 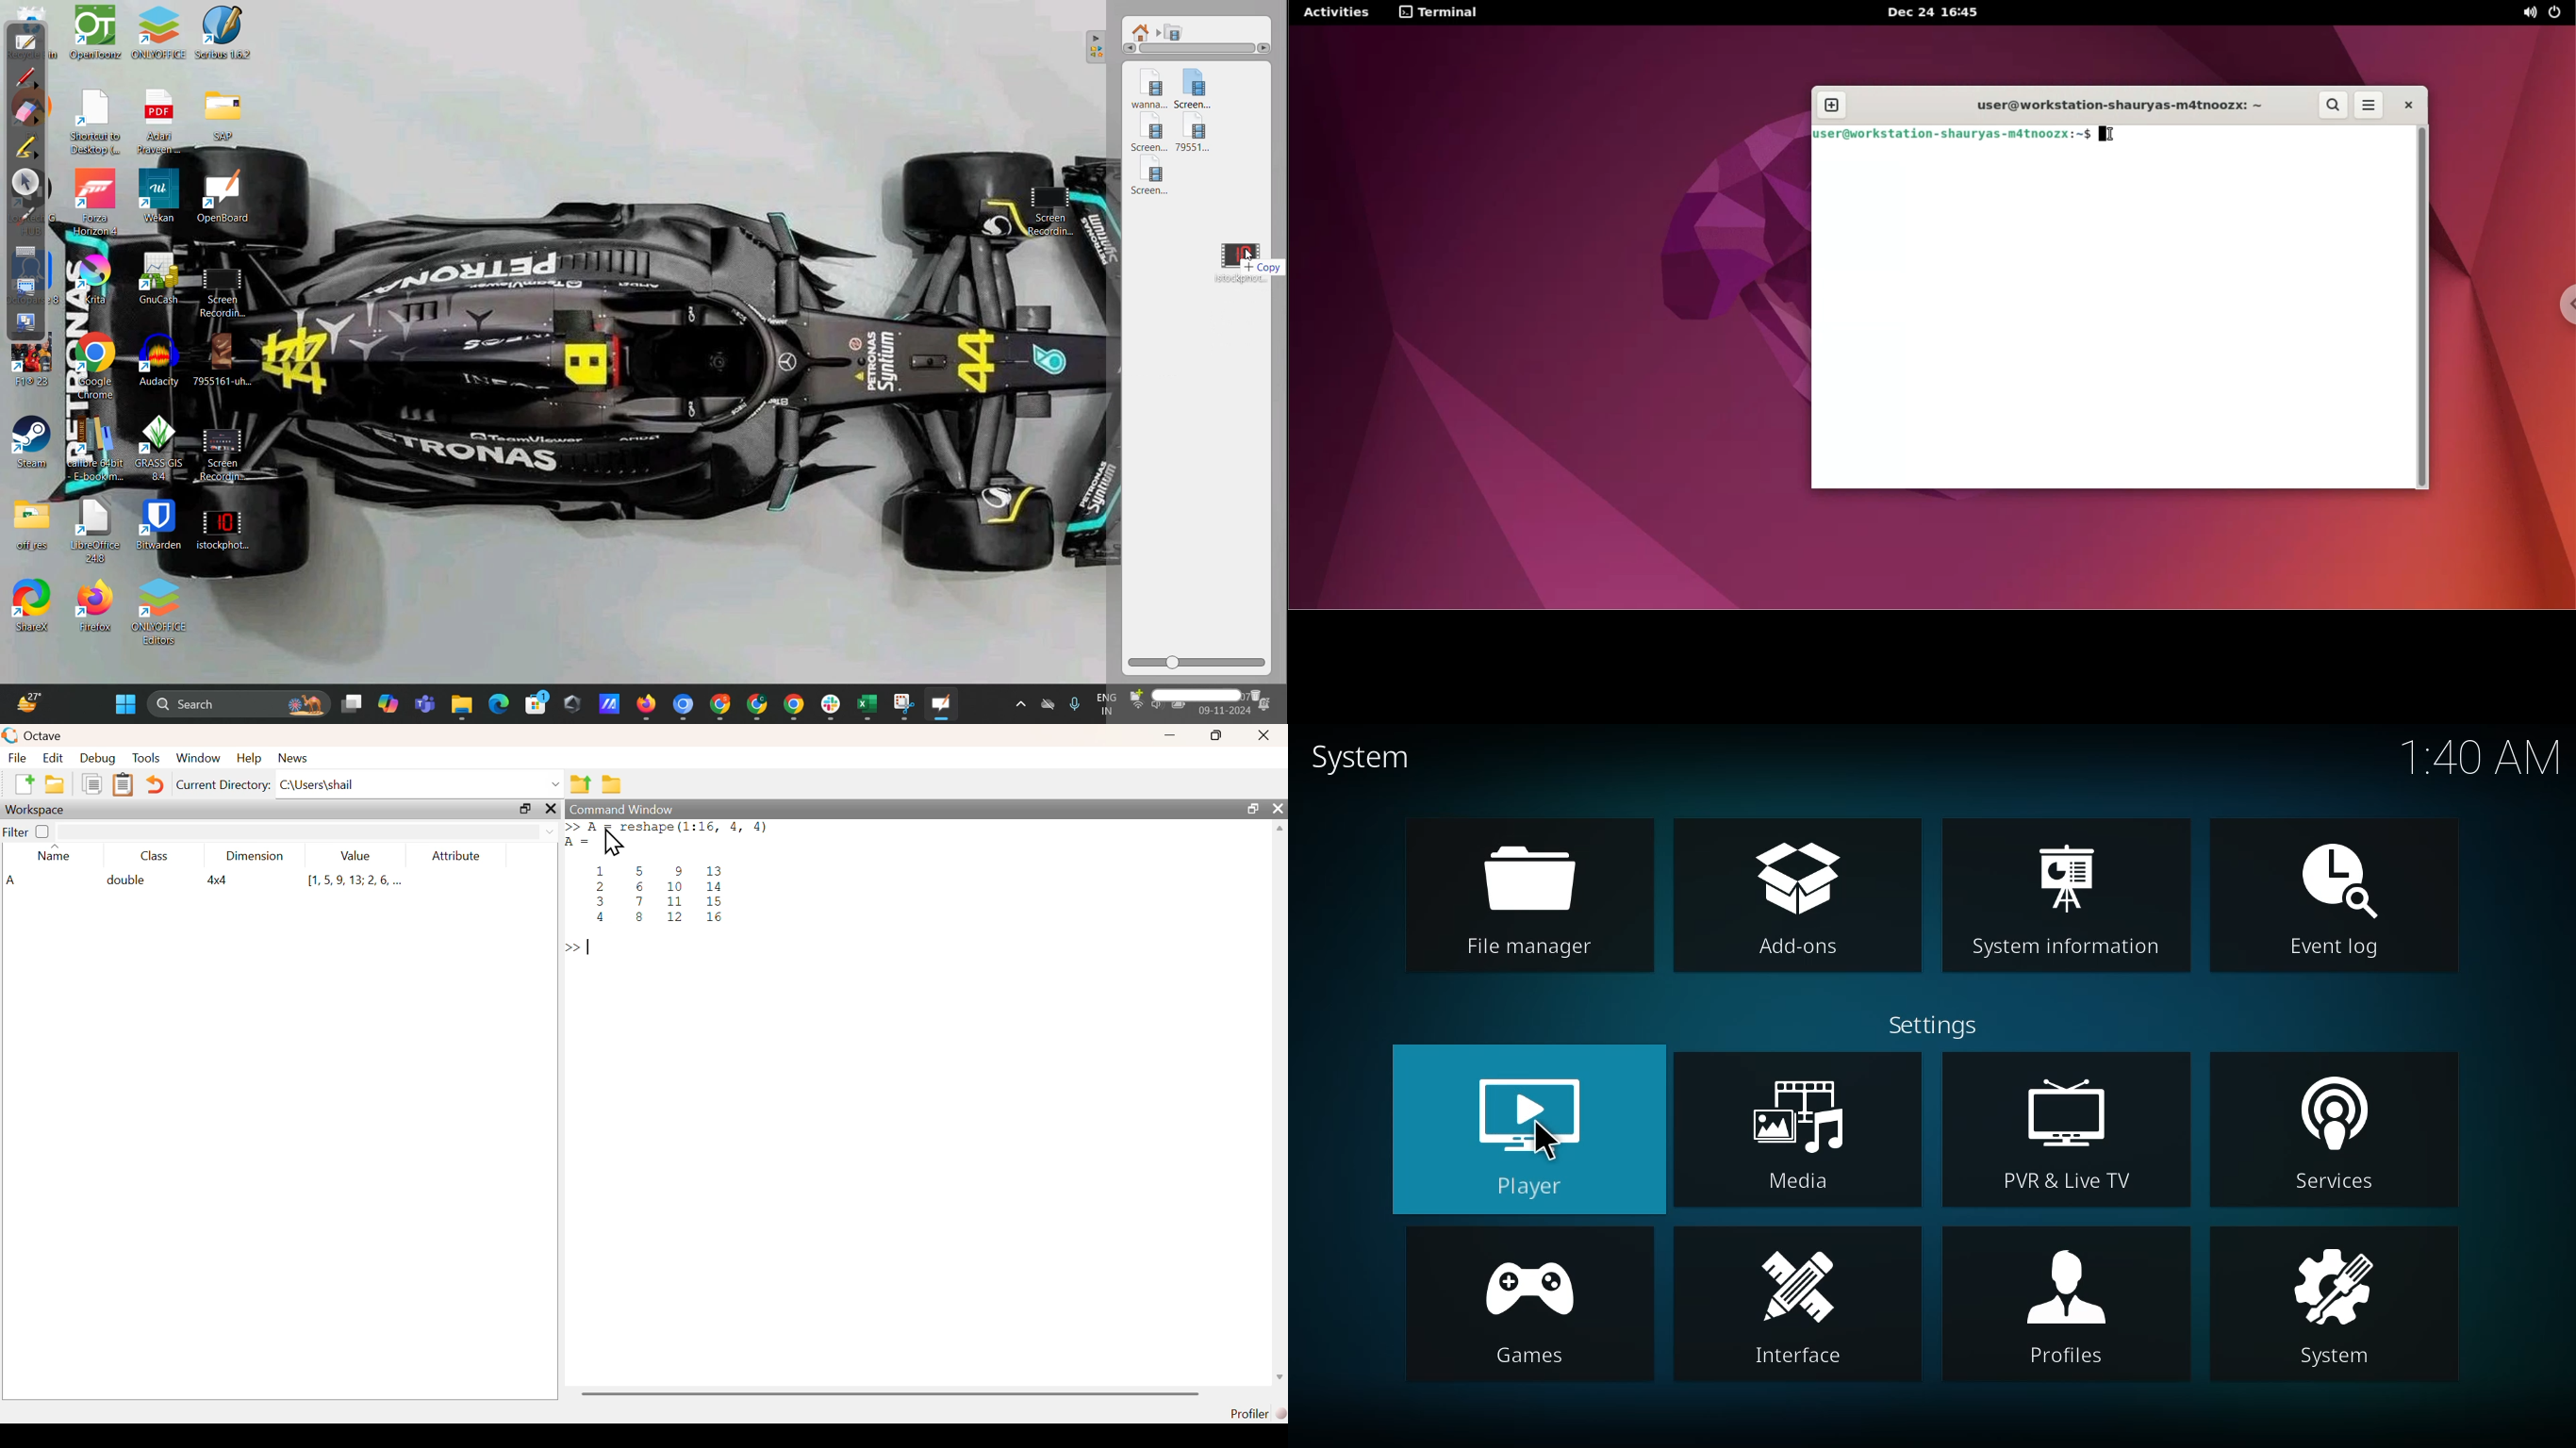 What do you see at coordinates (28, 217) in the screenshot?
I see `virtual laser pointer` at bounding box center [28, 217].